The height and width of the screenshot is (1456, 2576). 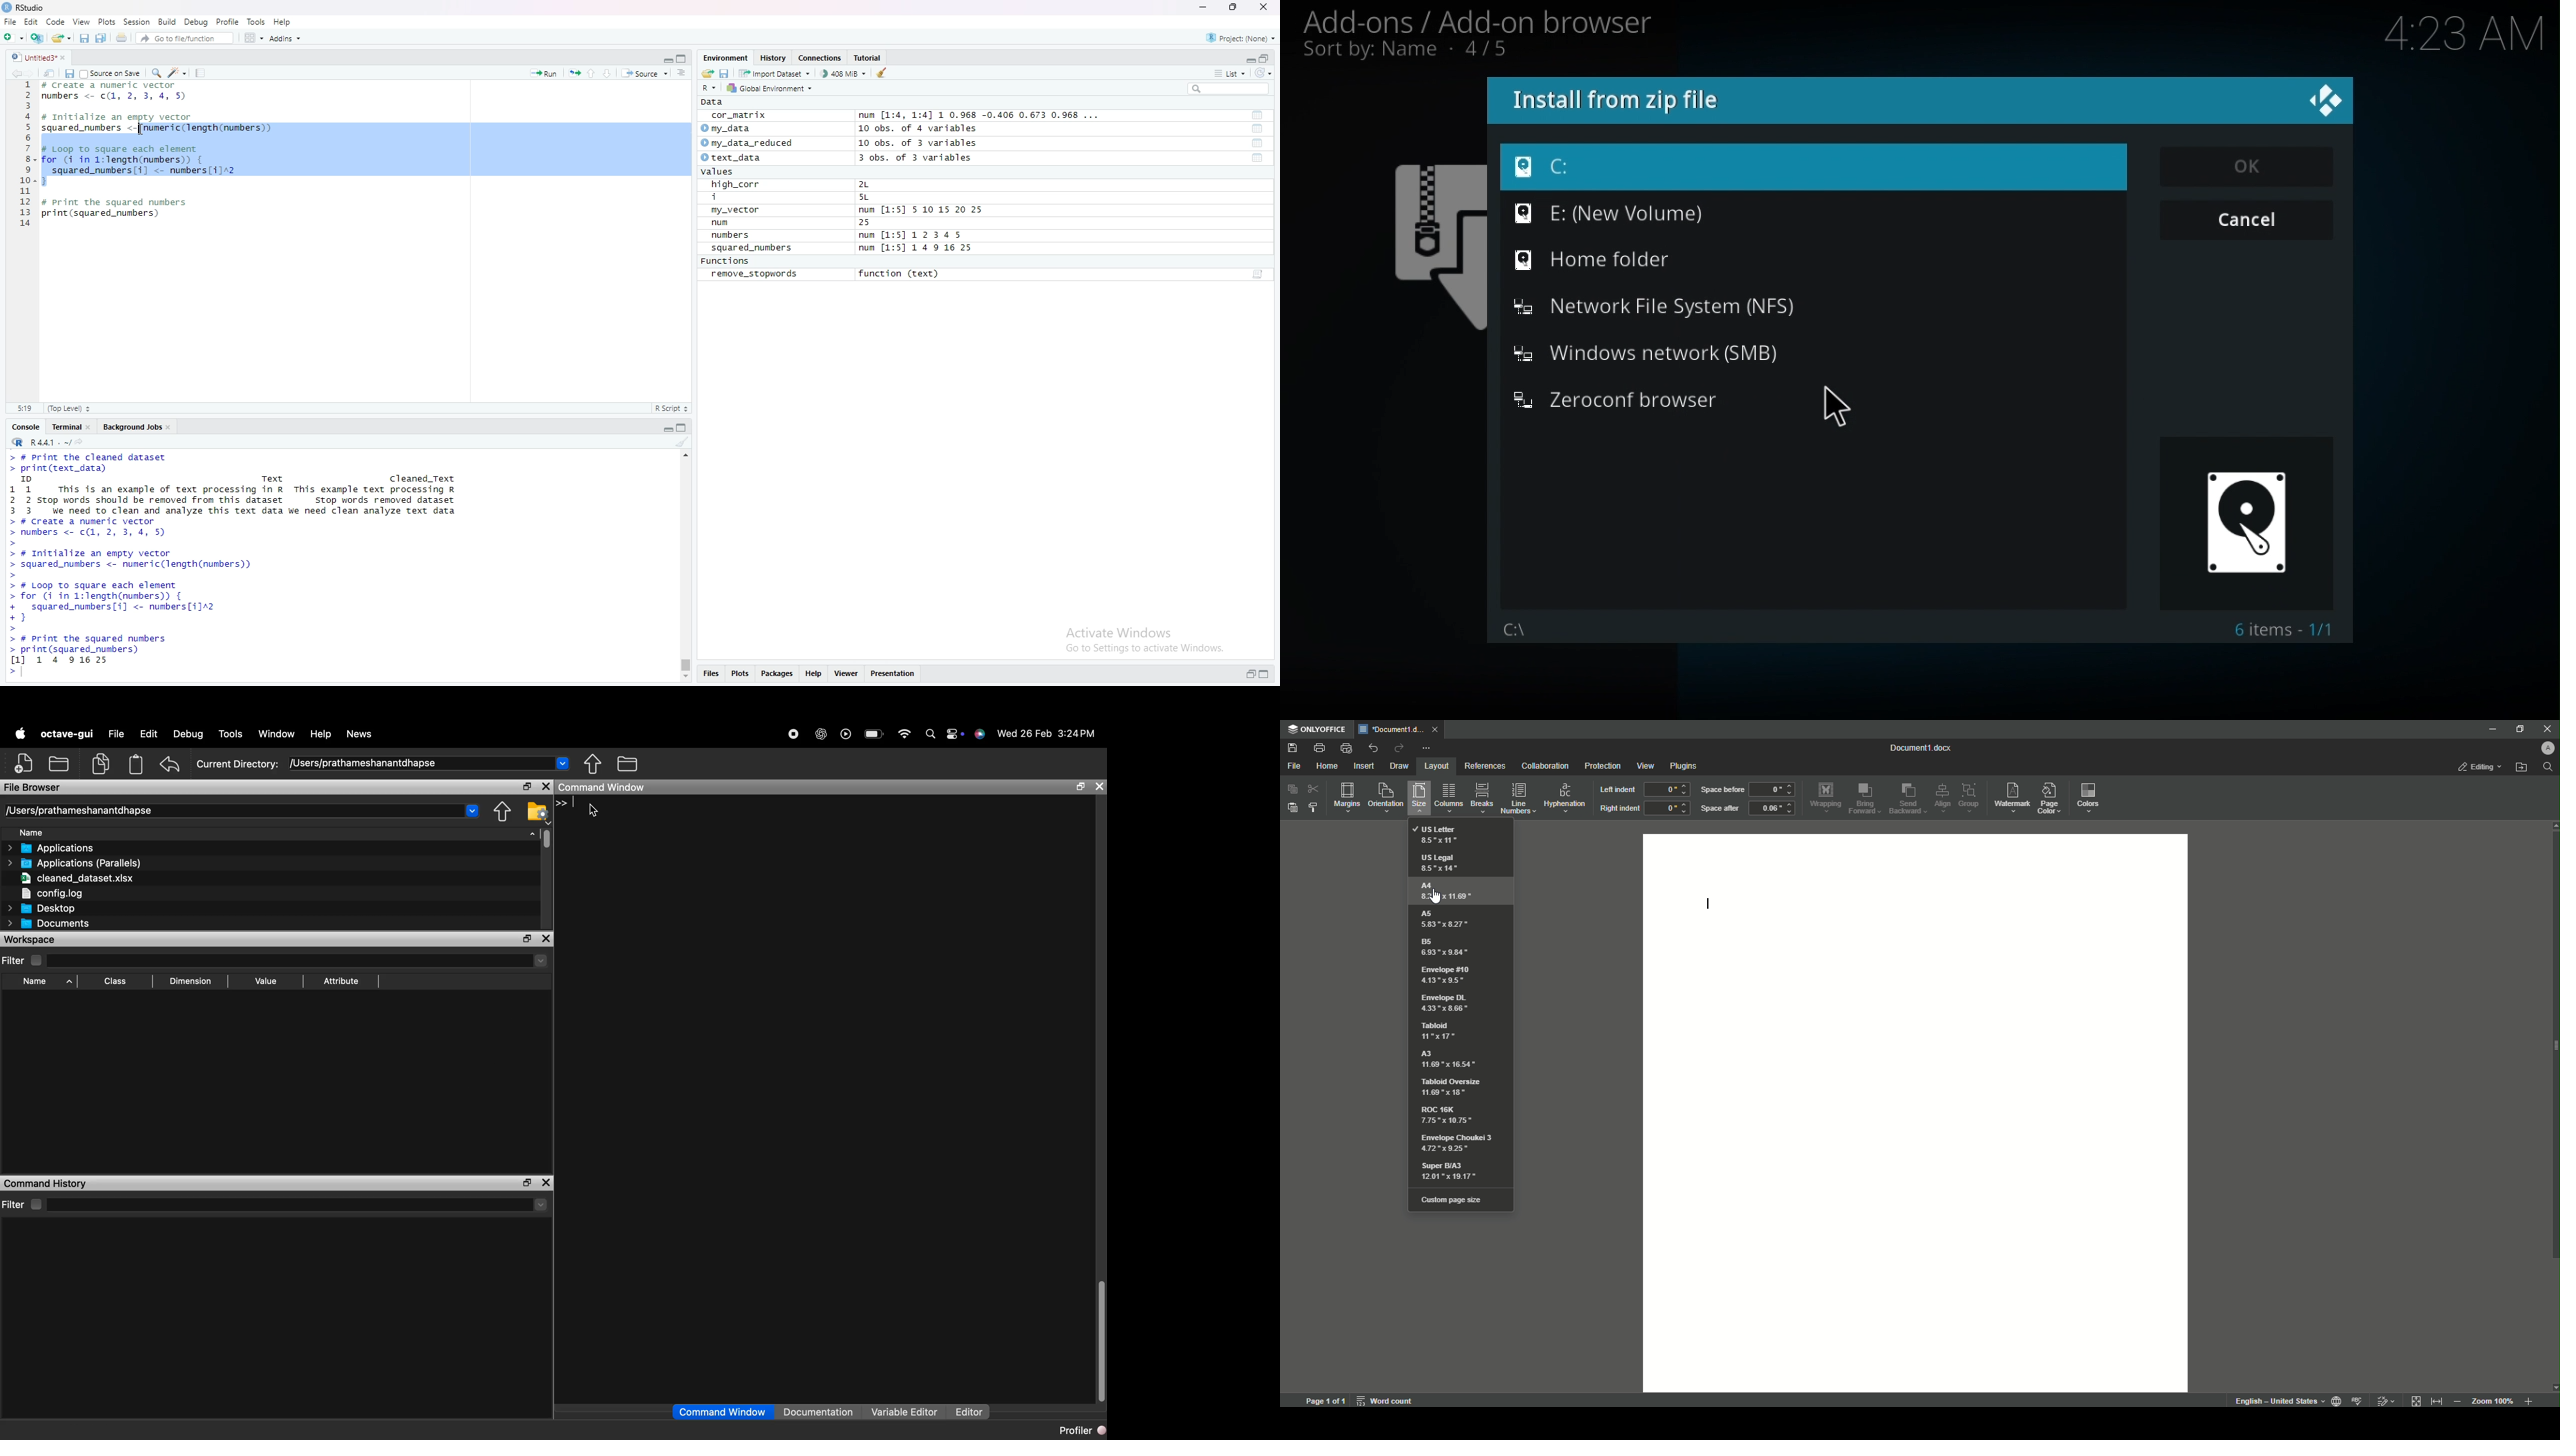 I want to click on logo, so click(x=21, y=734).